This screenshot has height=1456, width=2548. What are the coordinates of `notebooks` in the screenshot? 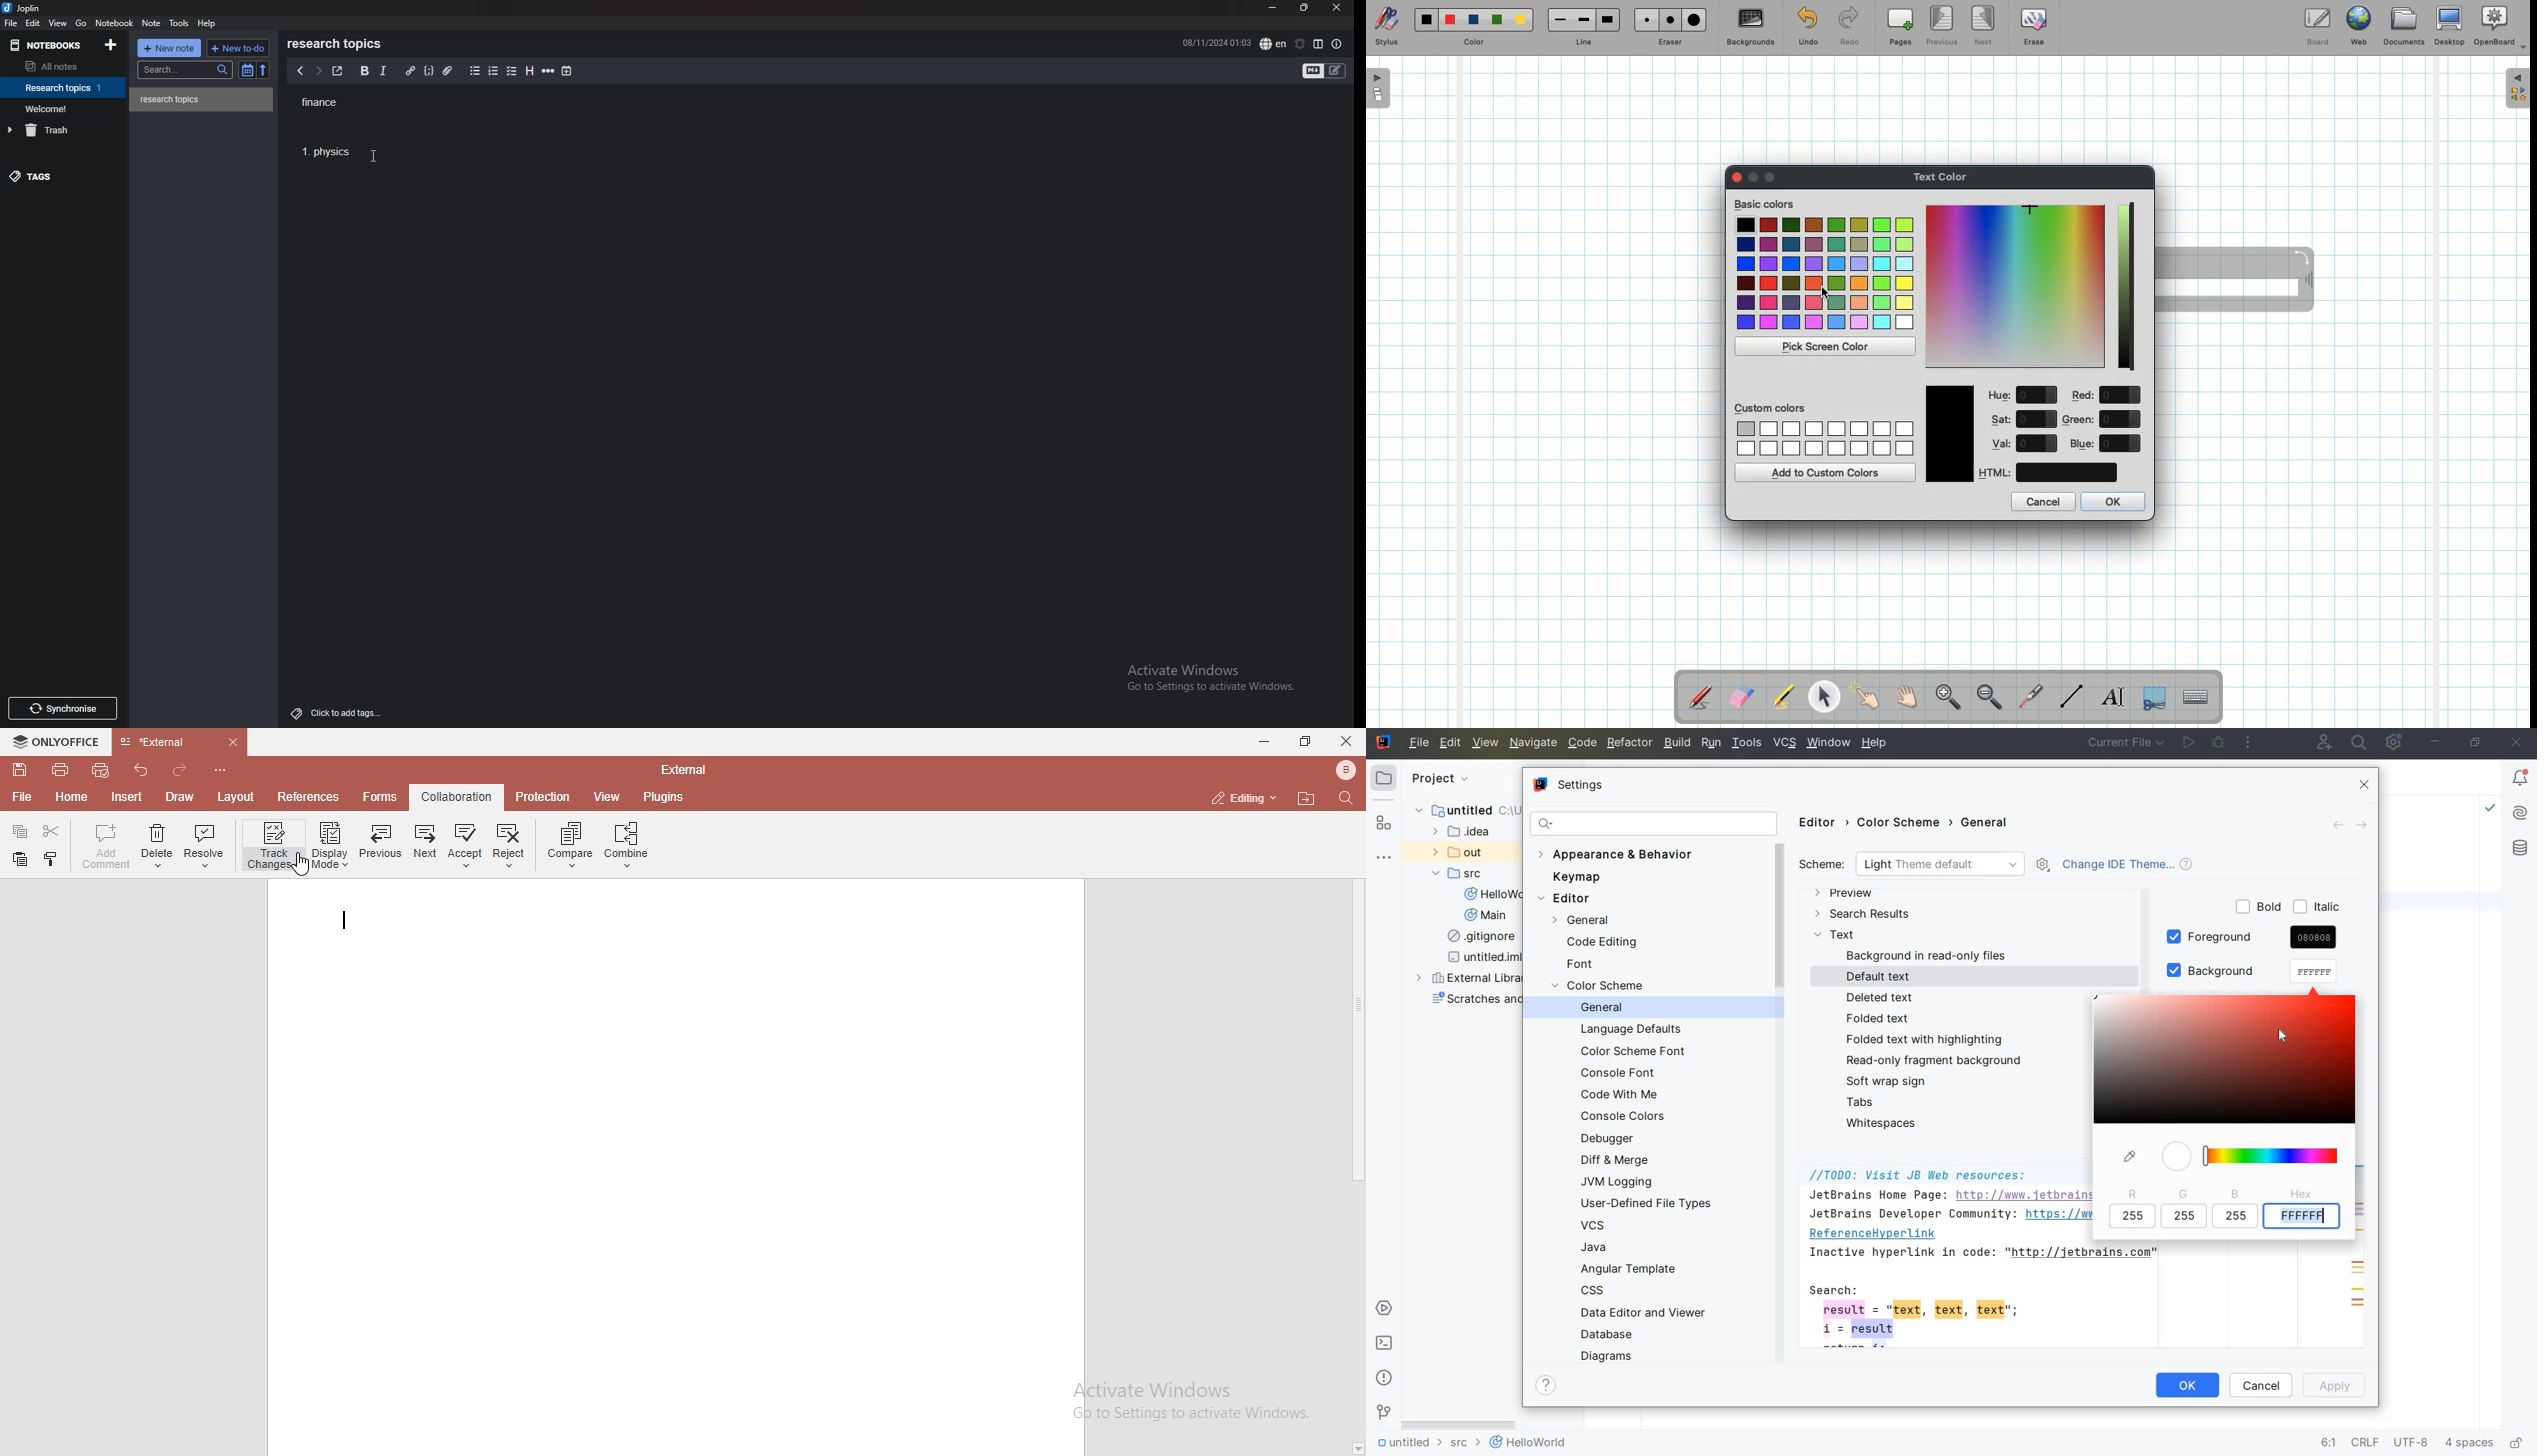 It's located at (48, 44).